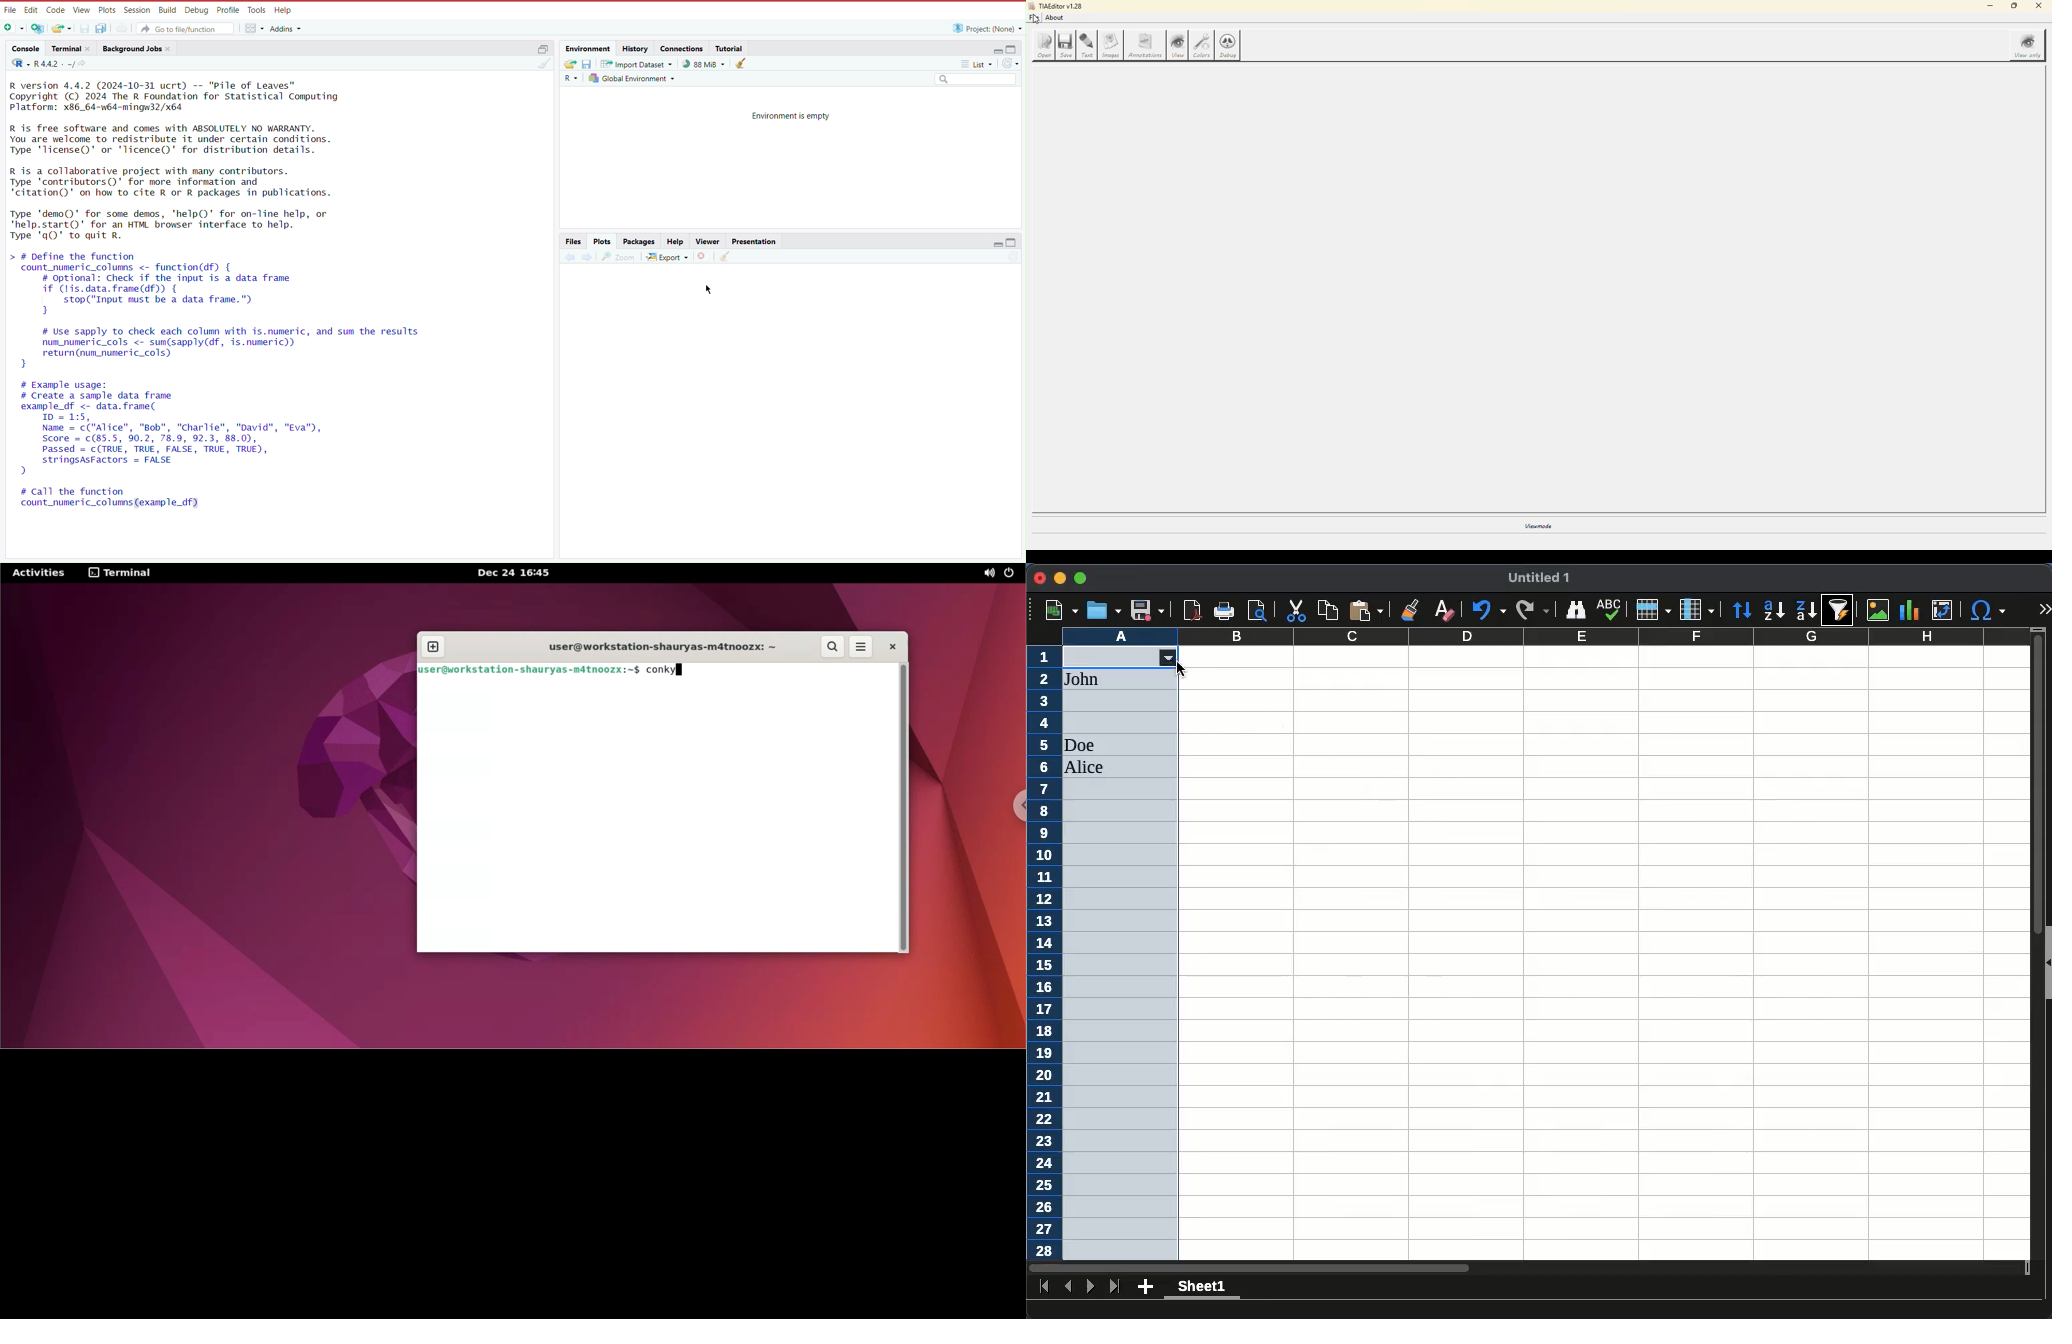  Describe the element at coordinates (18, 65) in the screenshot. I see `R` at that location.